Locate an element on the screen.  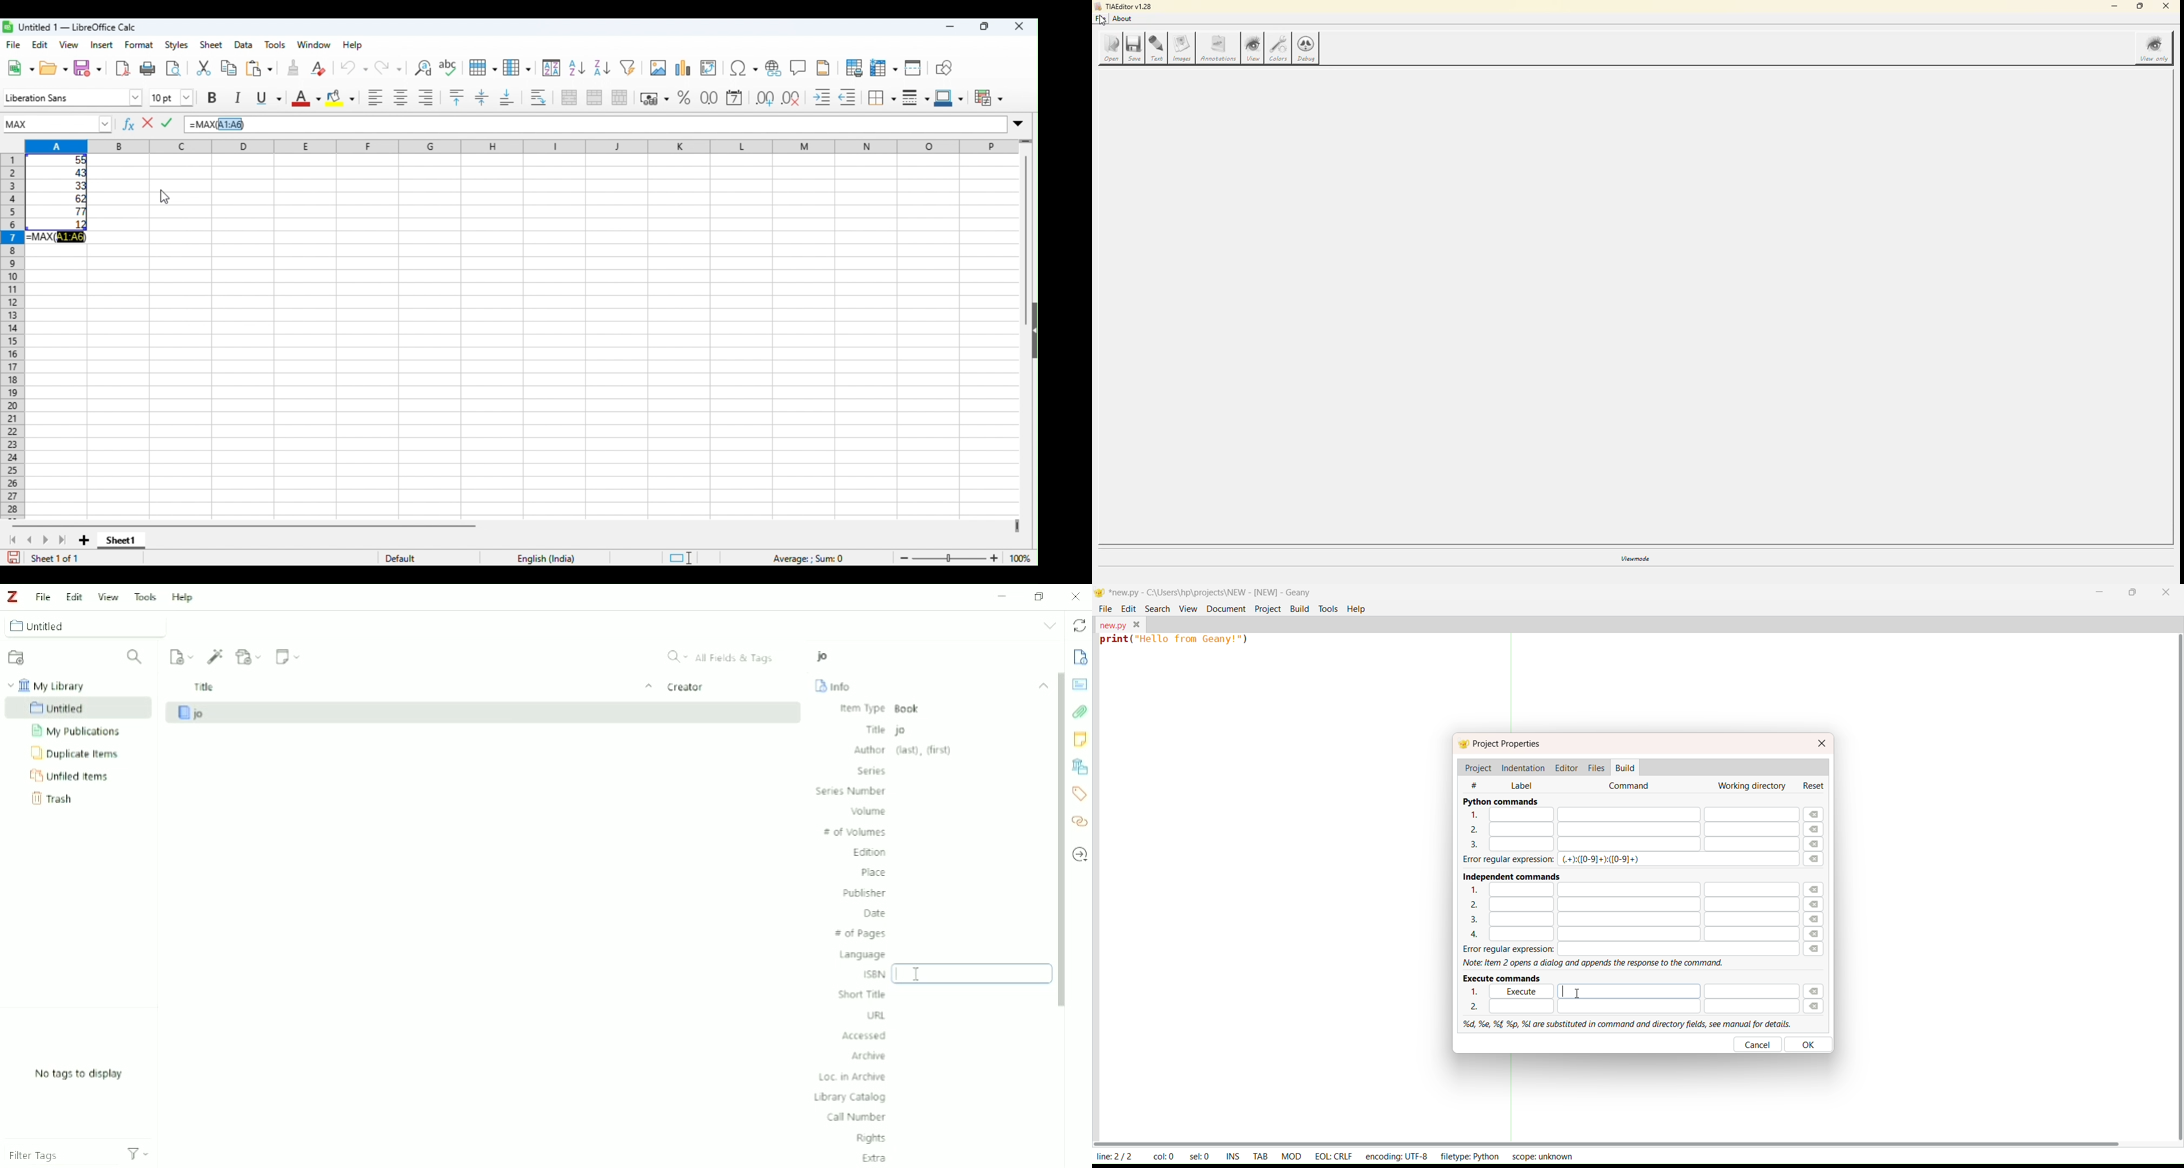
Collapse section is located at coordinates (1040, 683).